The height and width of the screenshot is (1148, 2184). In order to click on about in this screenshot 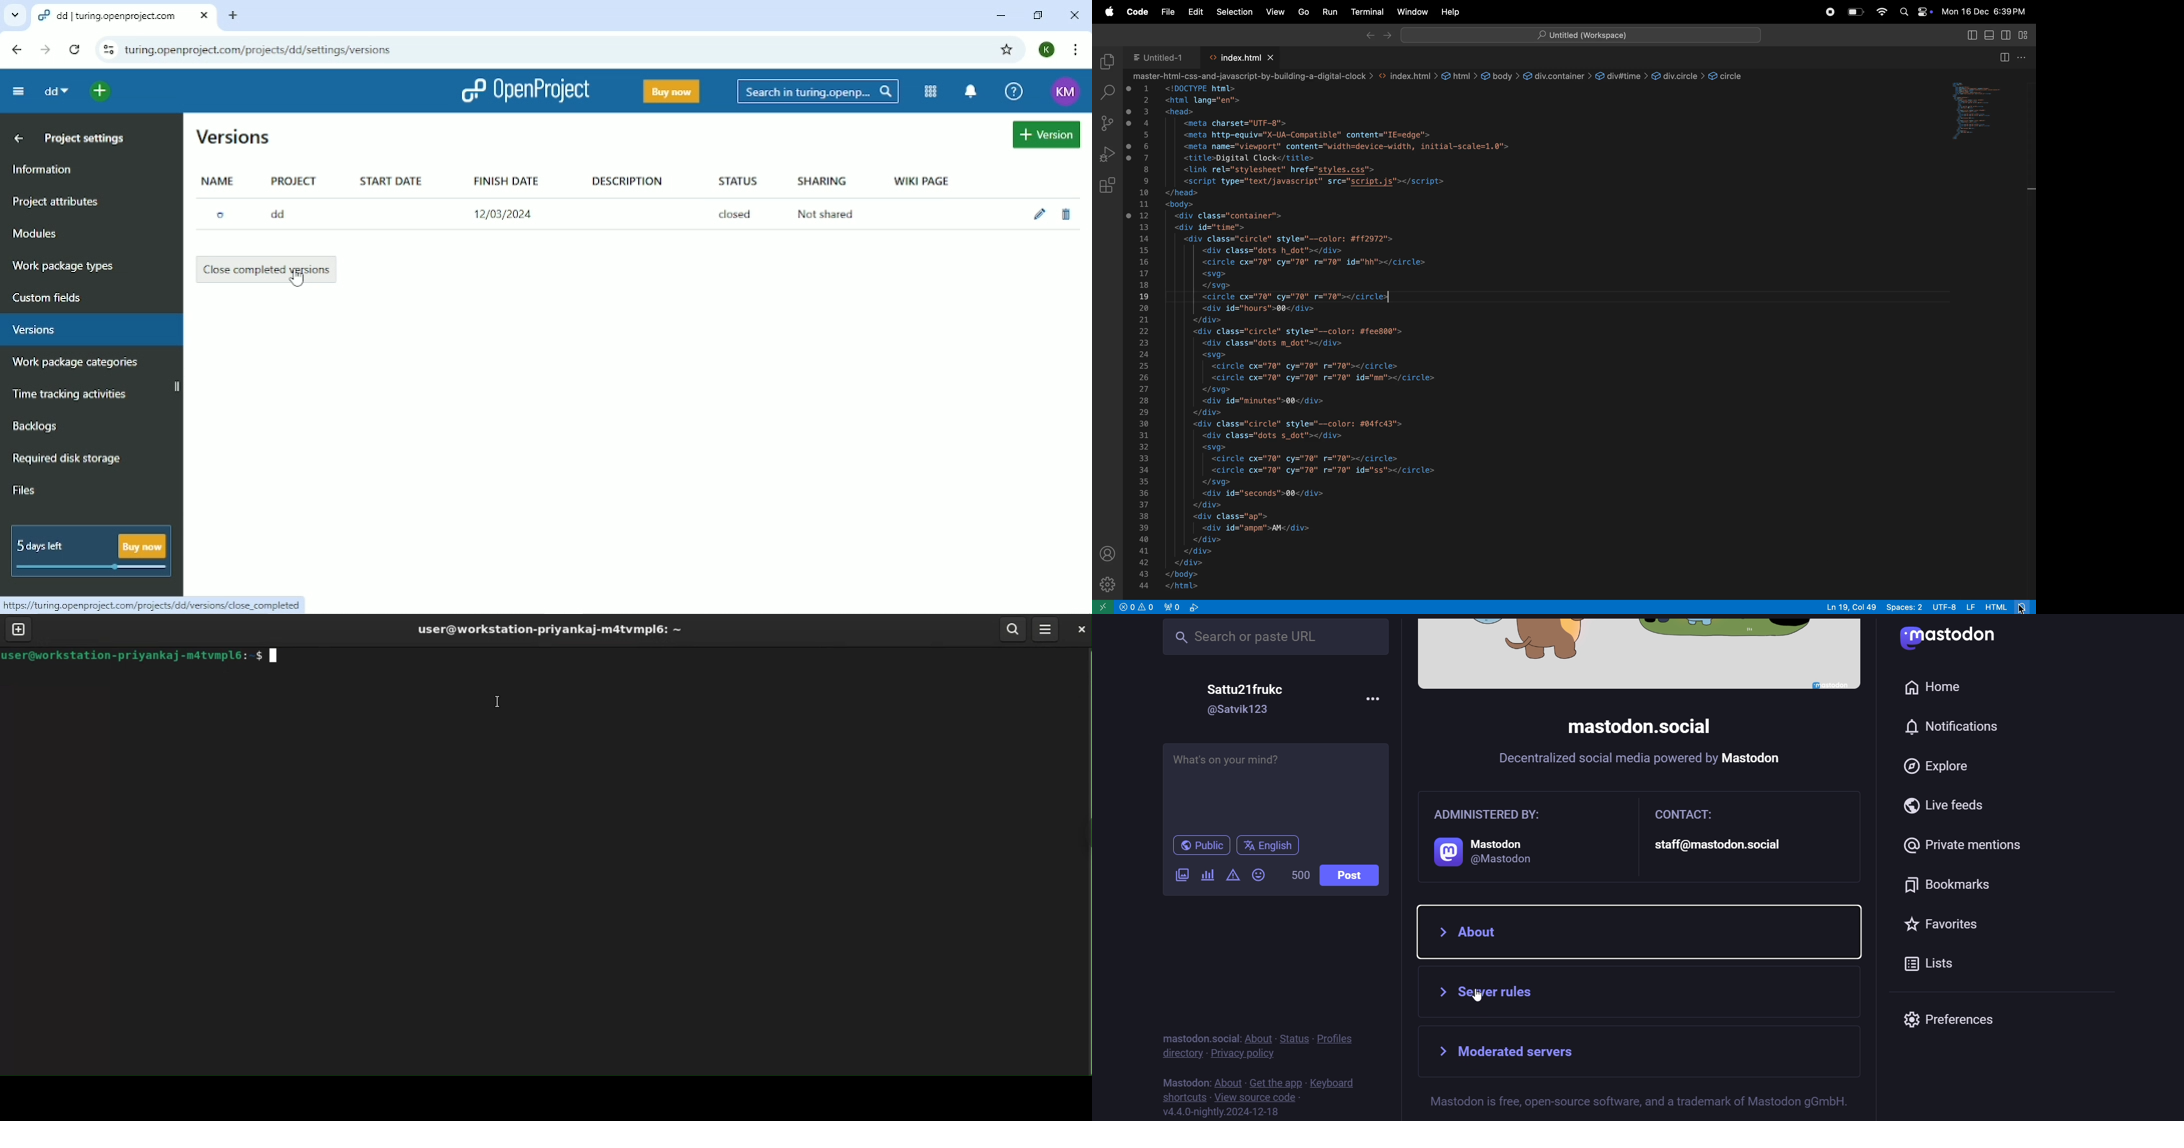, I will do `click(1257, 1039)`.